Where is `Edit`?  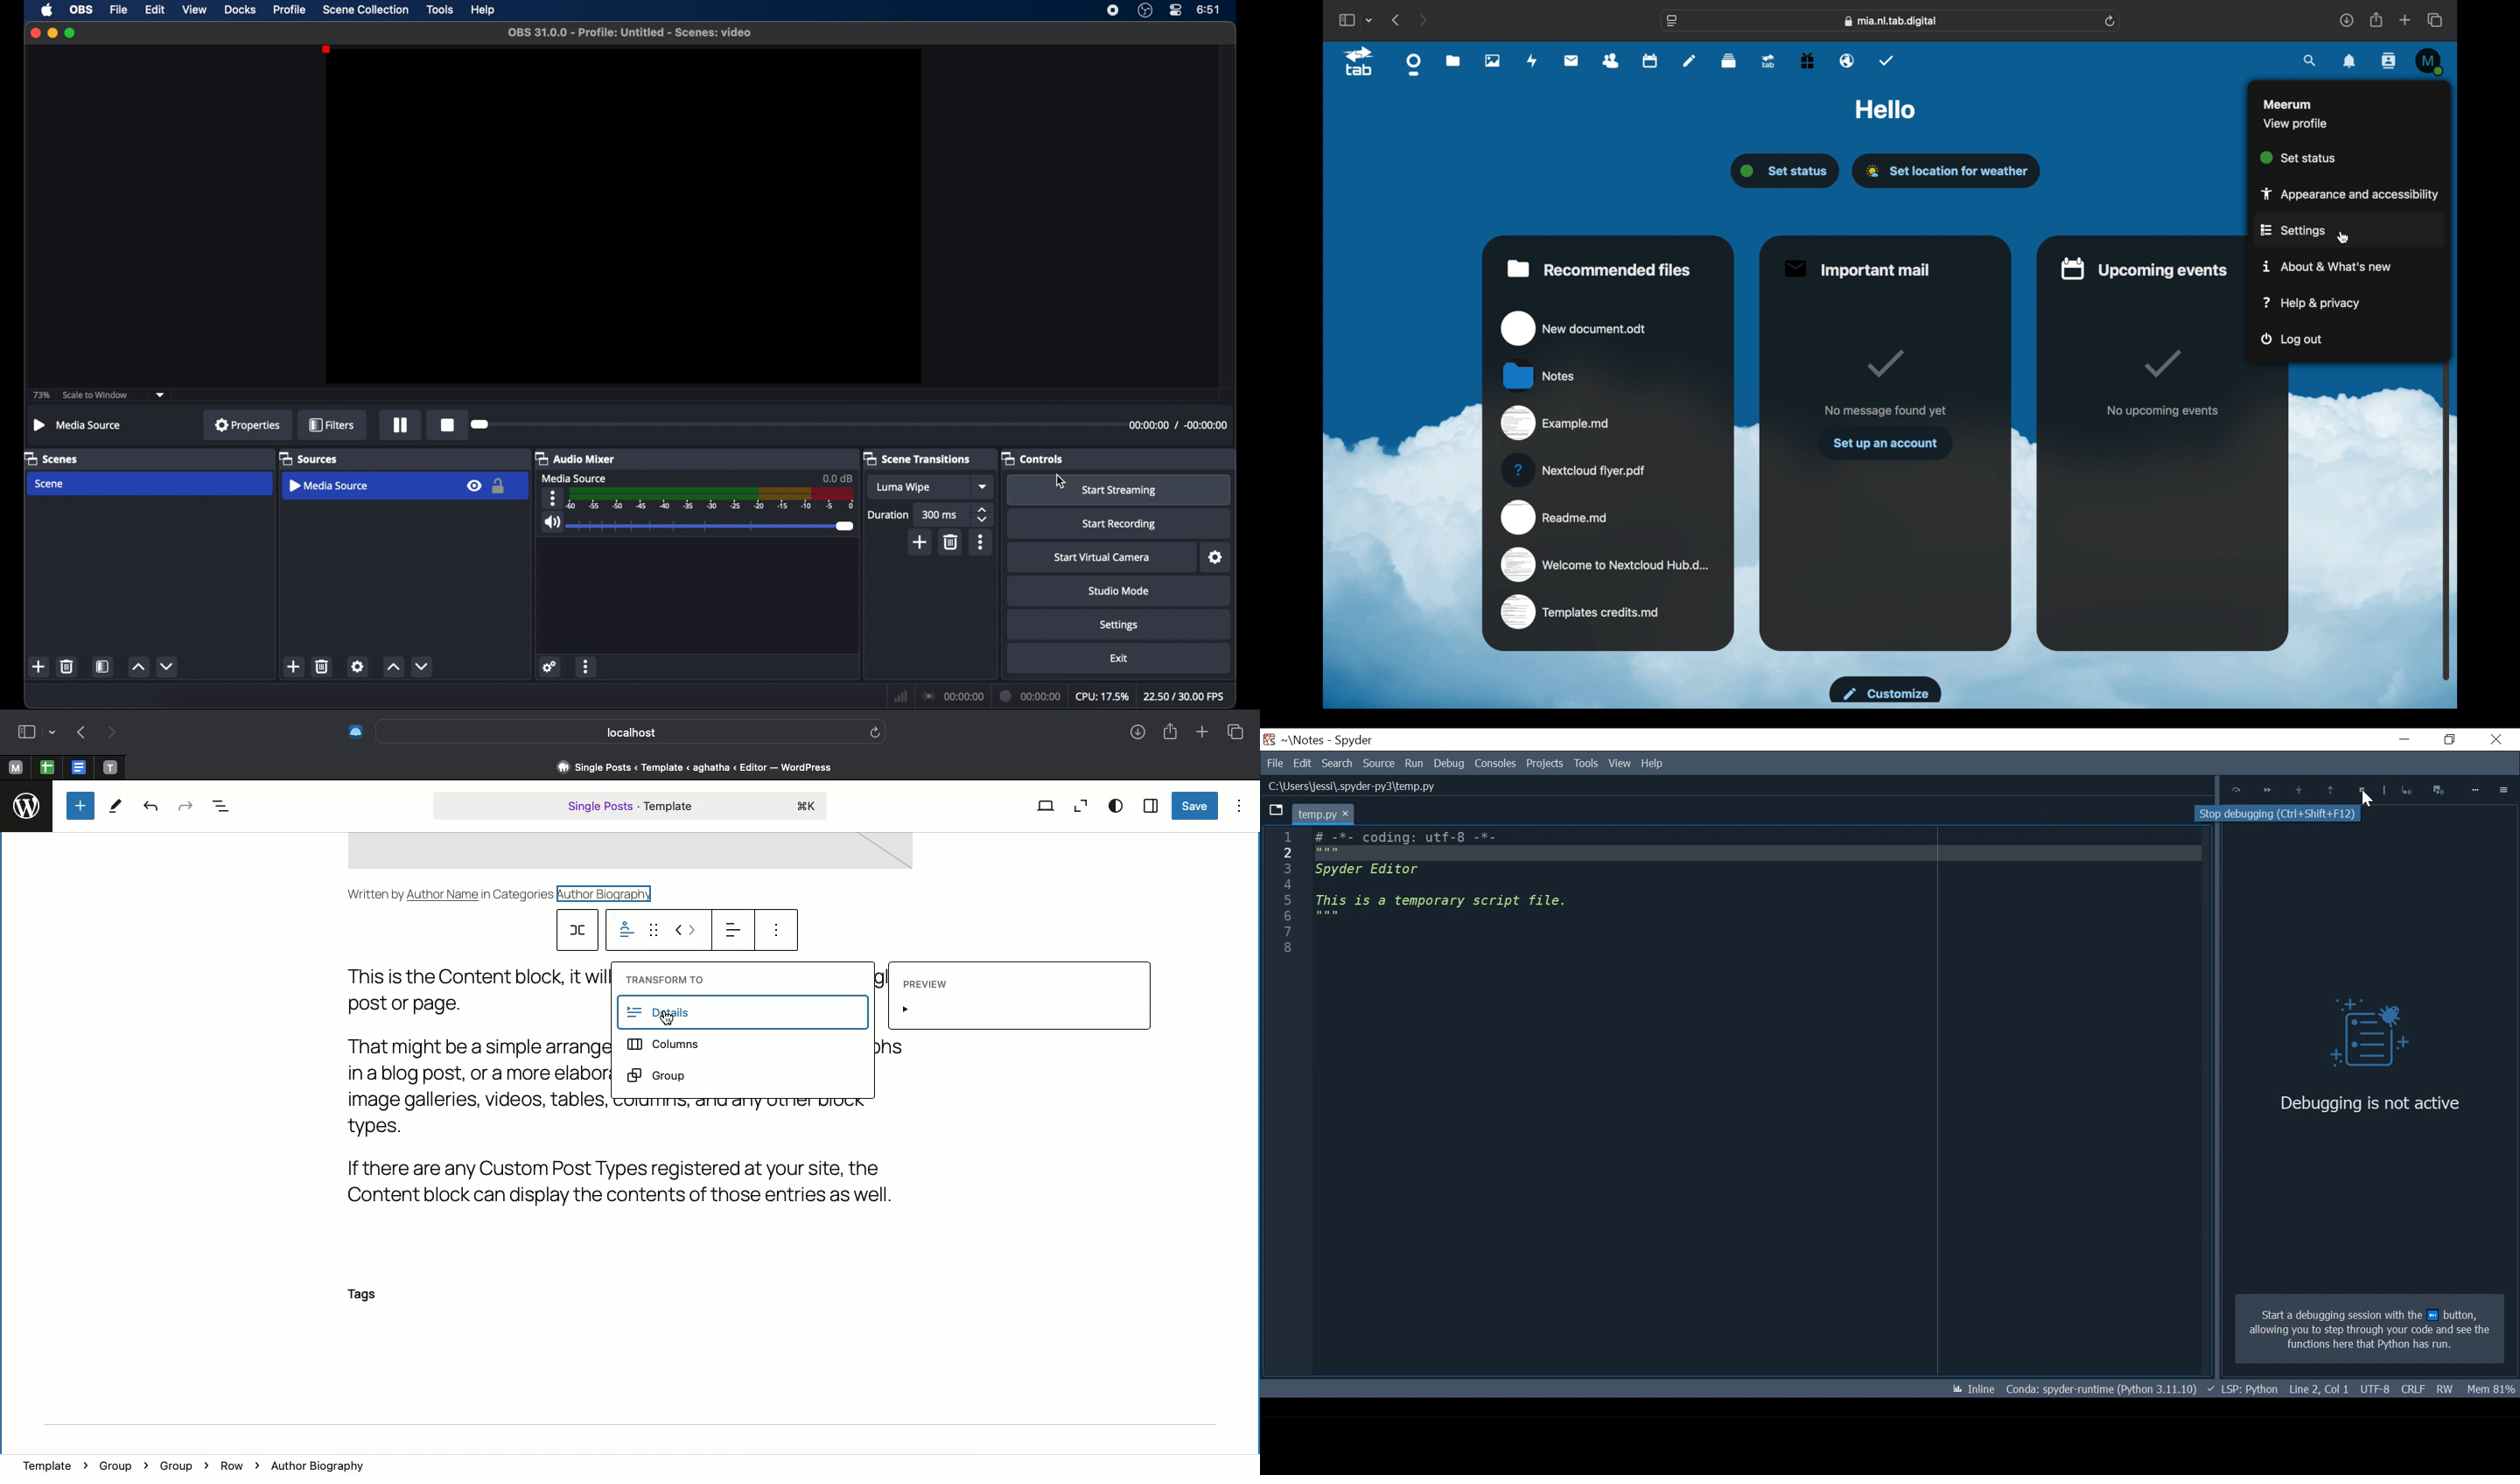
Edit is located at coordinates (1302, 763).